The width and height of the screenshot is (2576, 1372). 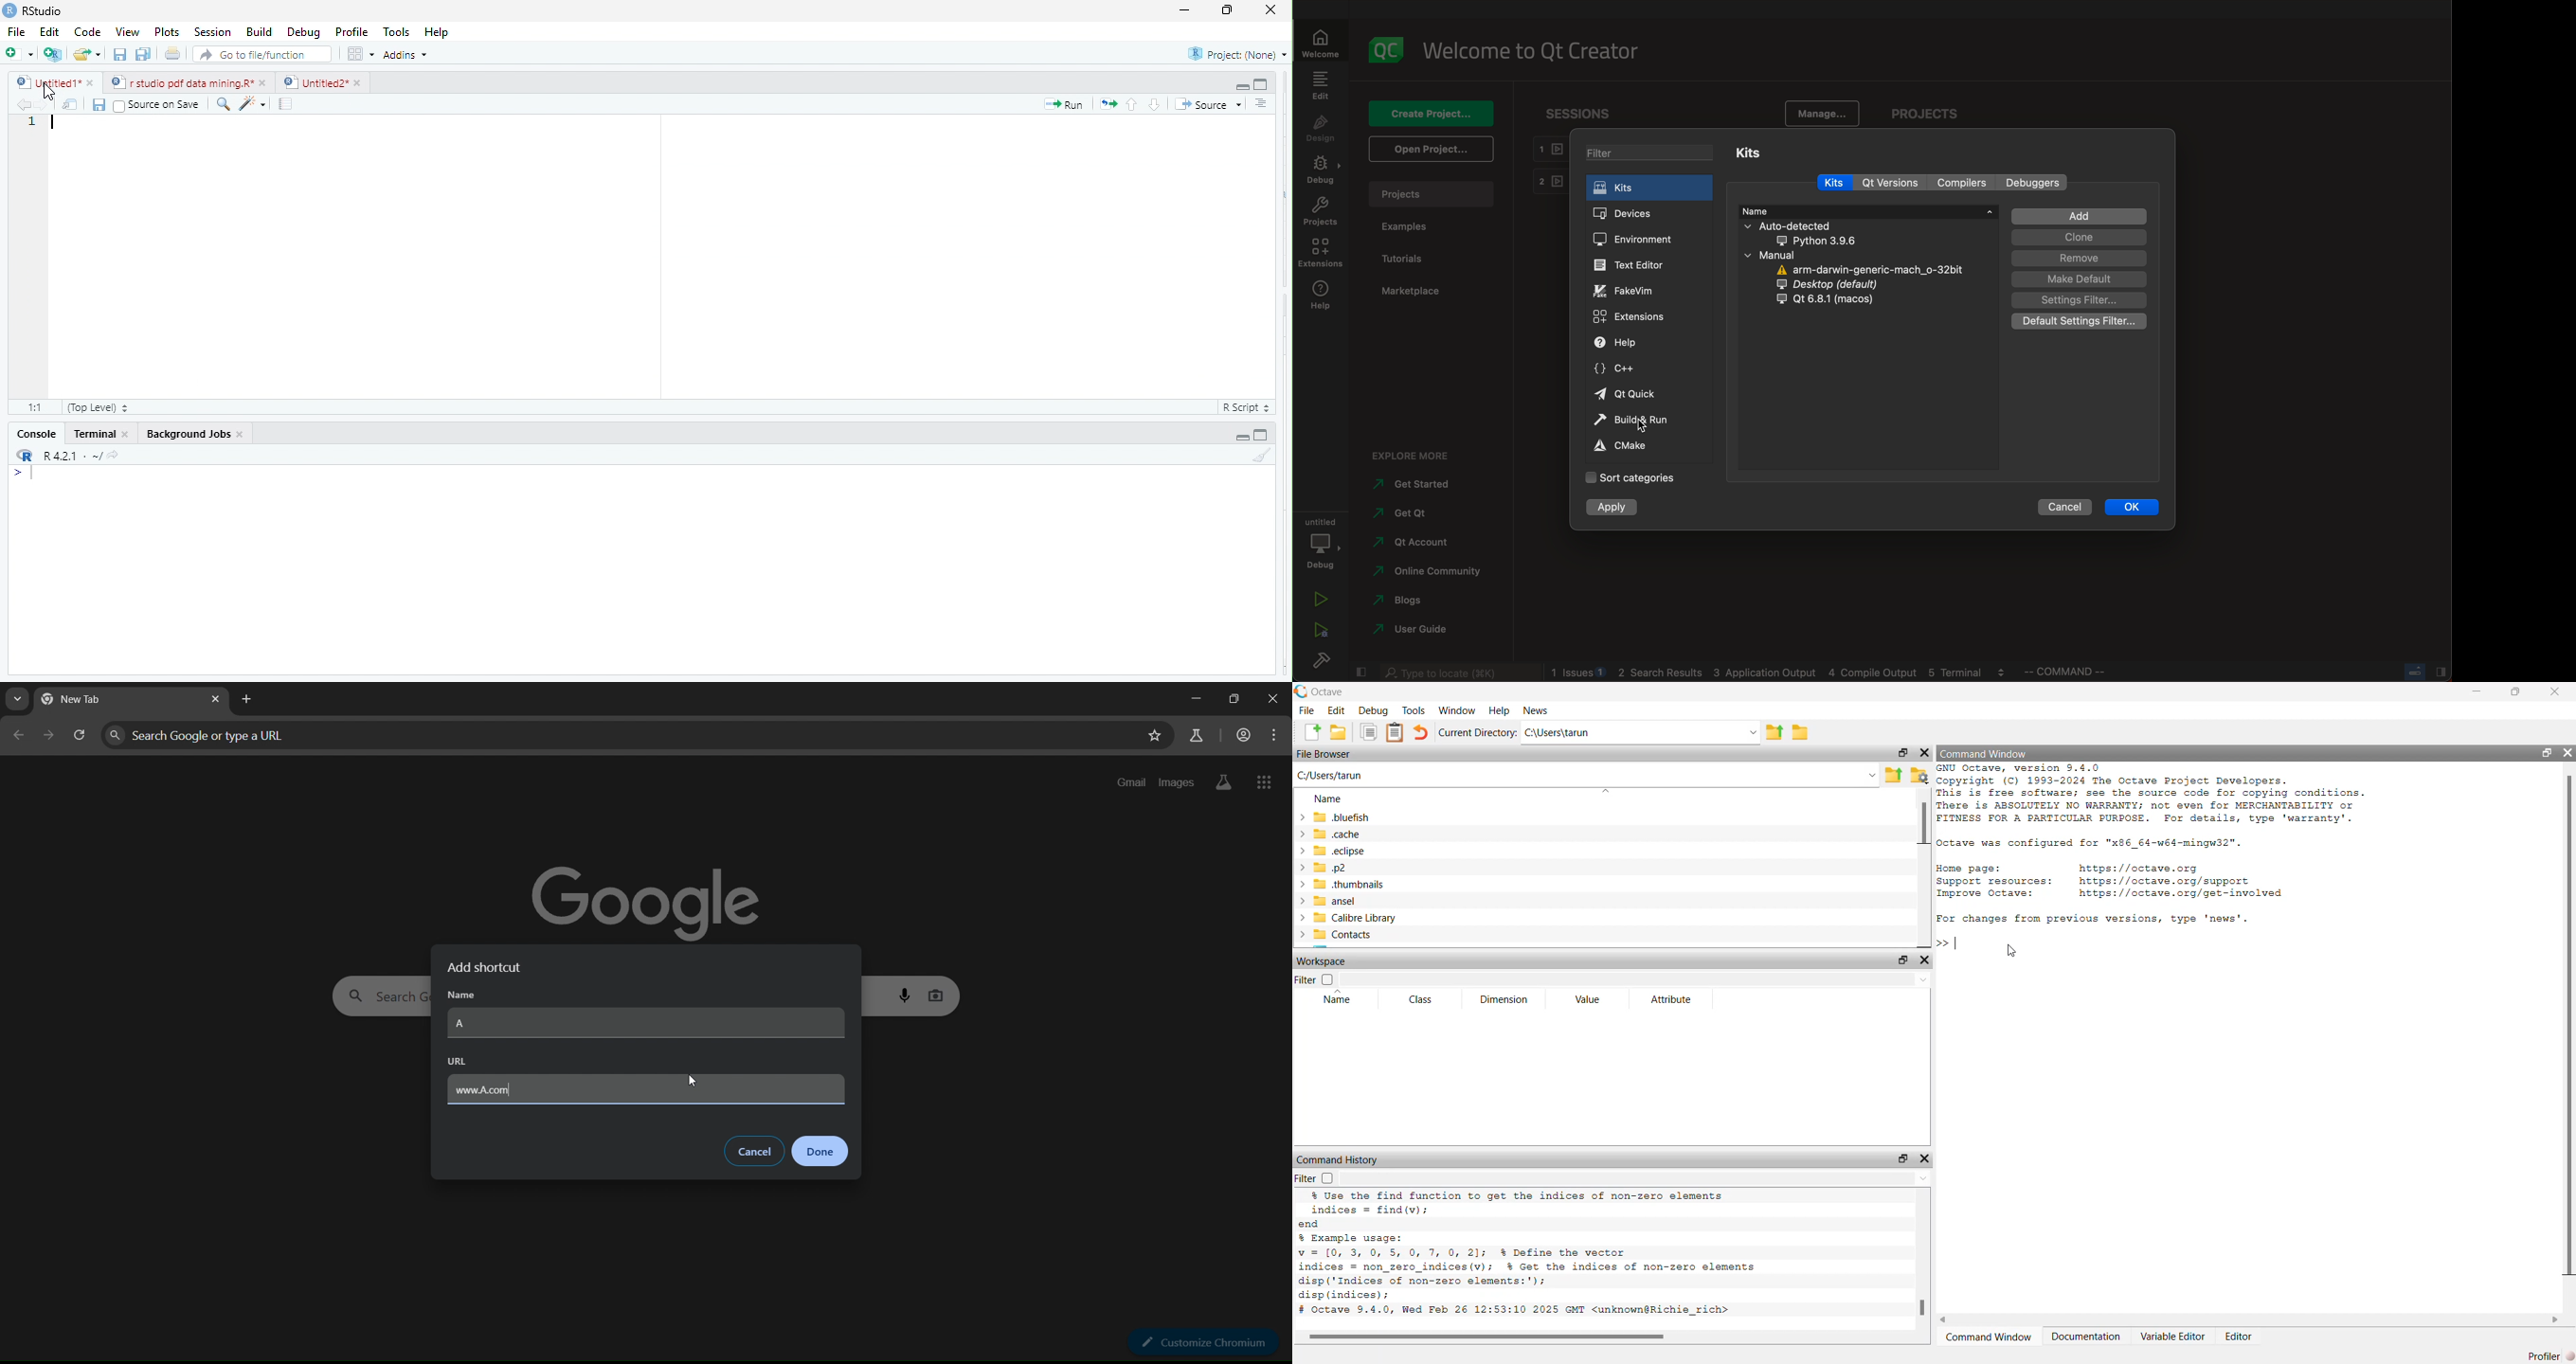 I want to click on © | r studio pdf data mining.R, so click(x=184, y=83).